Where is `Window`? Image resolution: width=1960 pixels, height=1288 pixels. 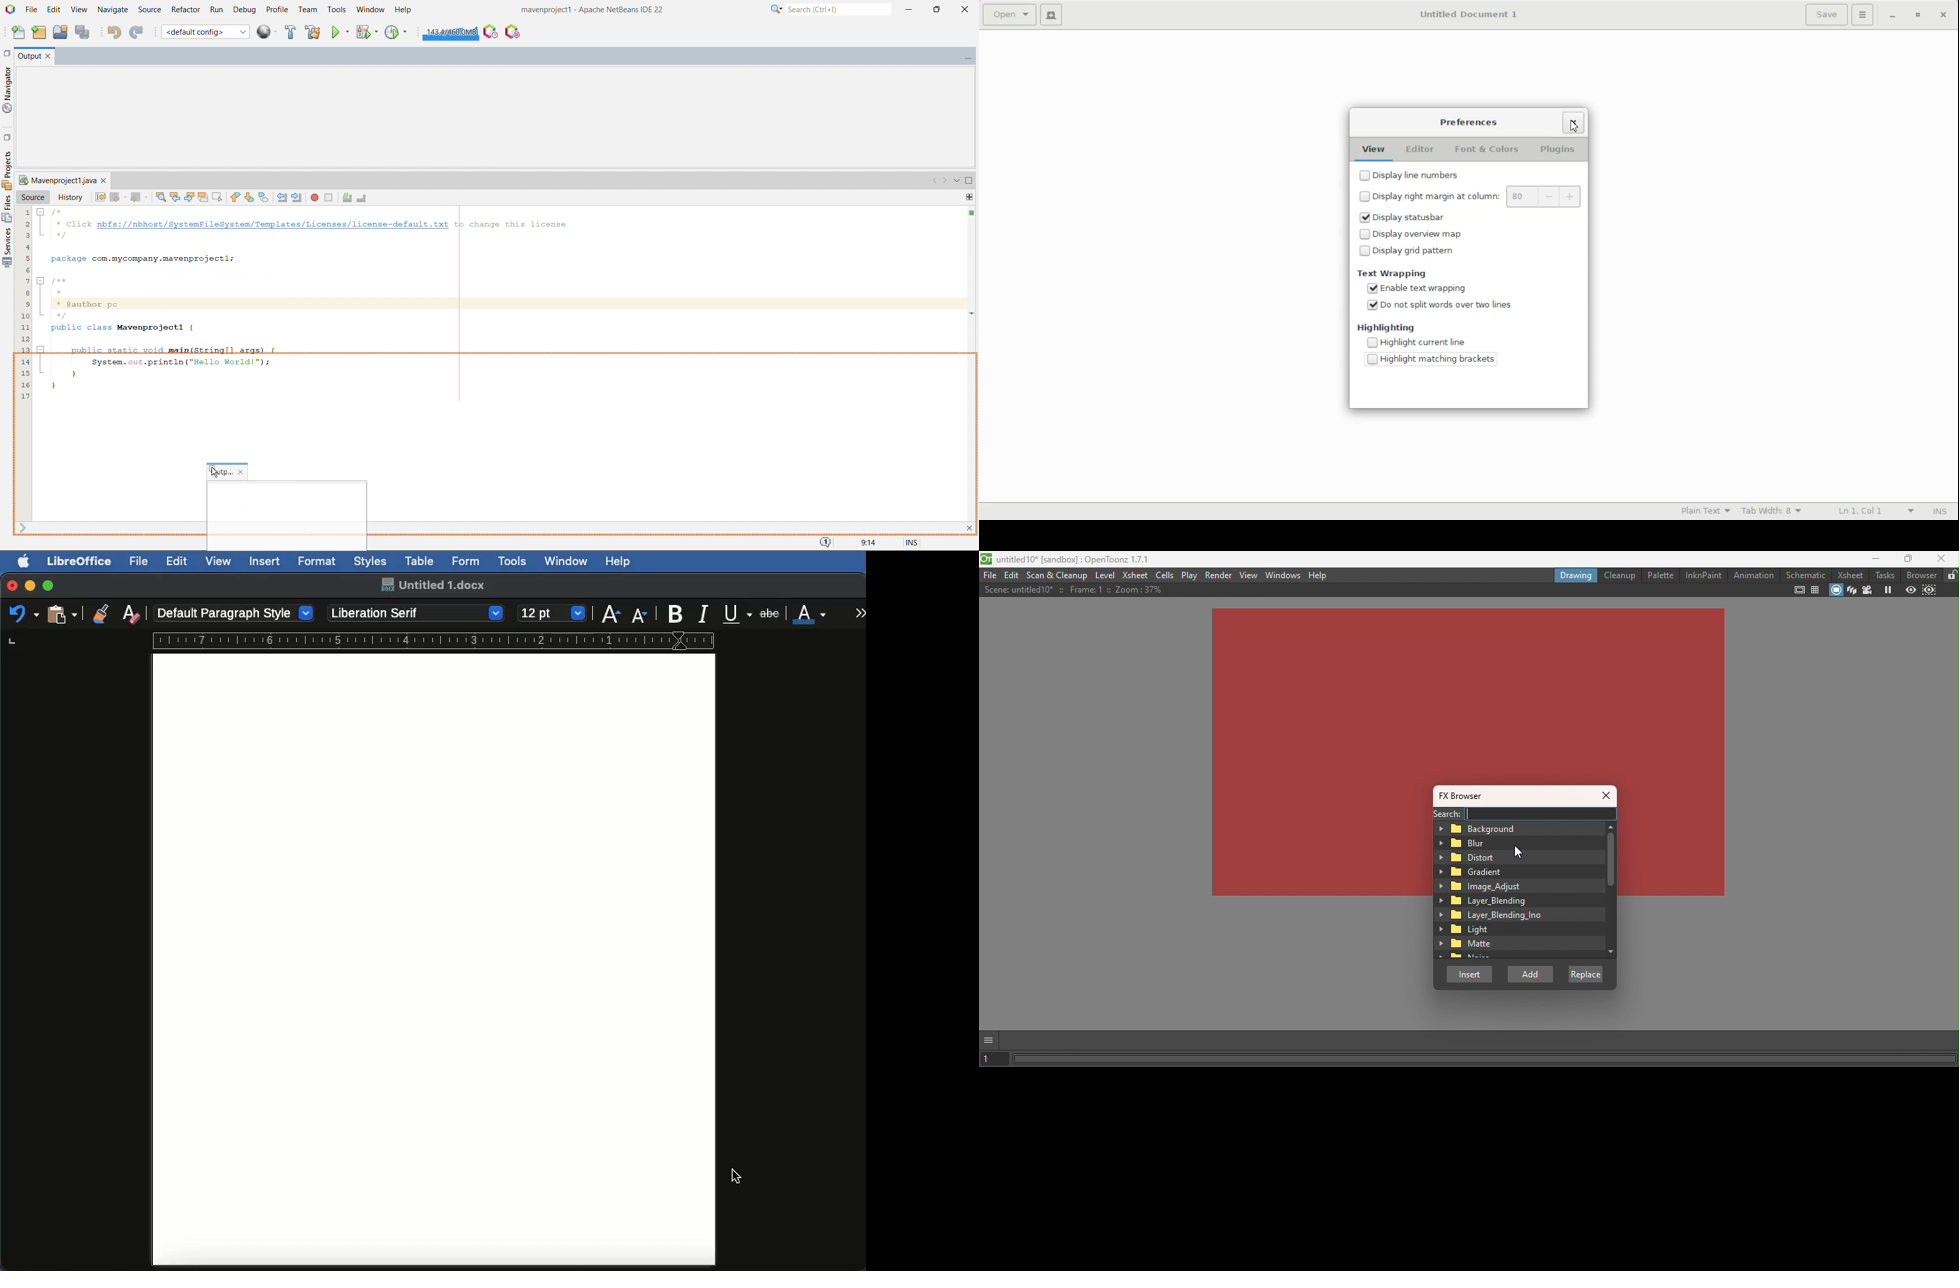
Window is located at coordinates (567, 562).